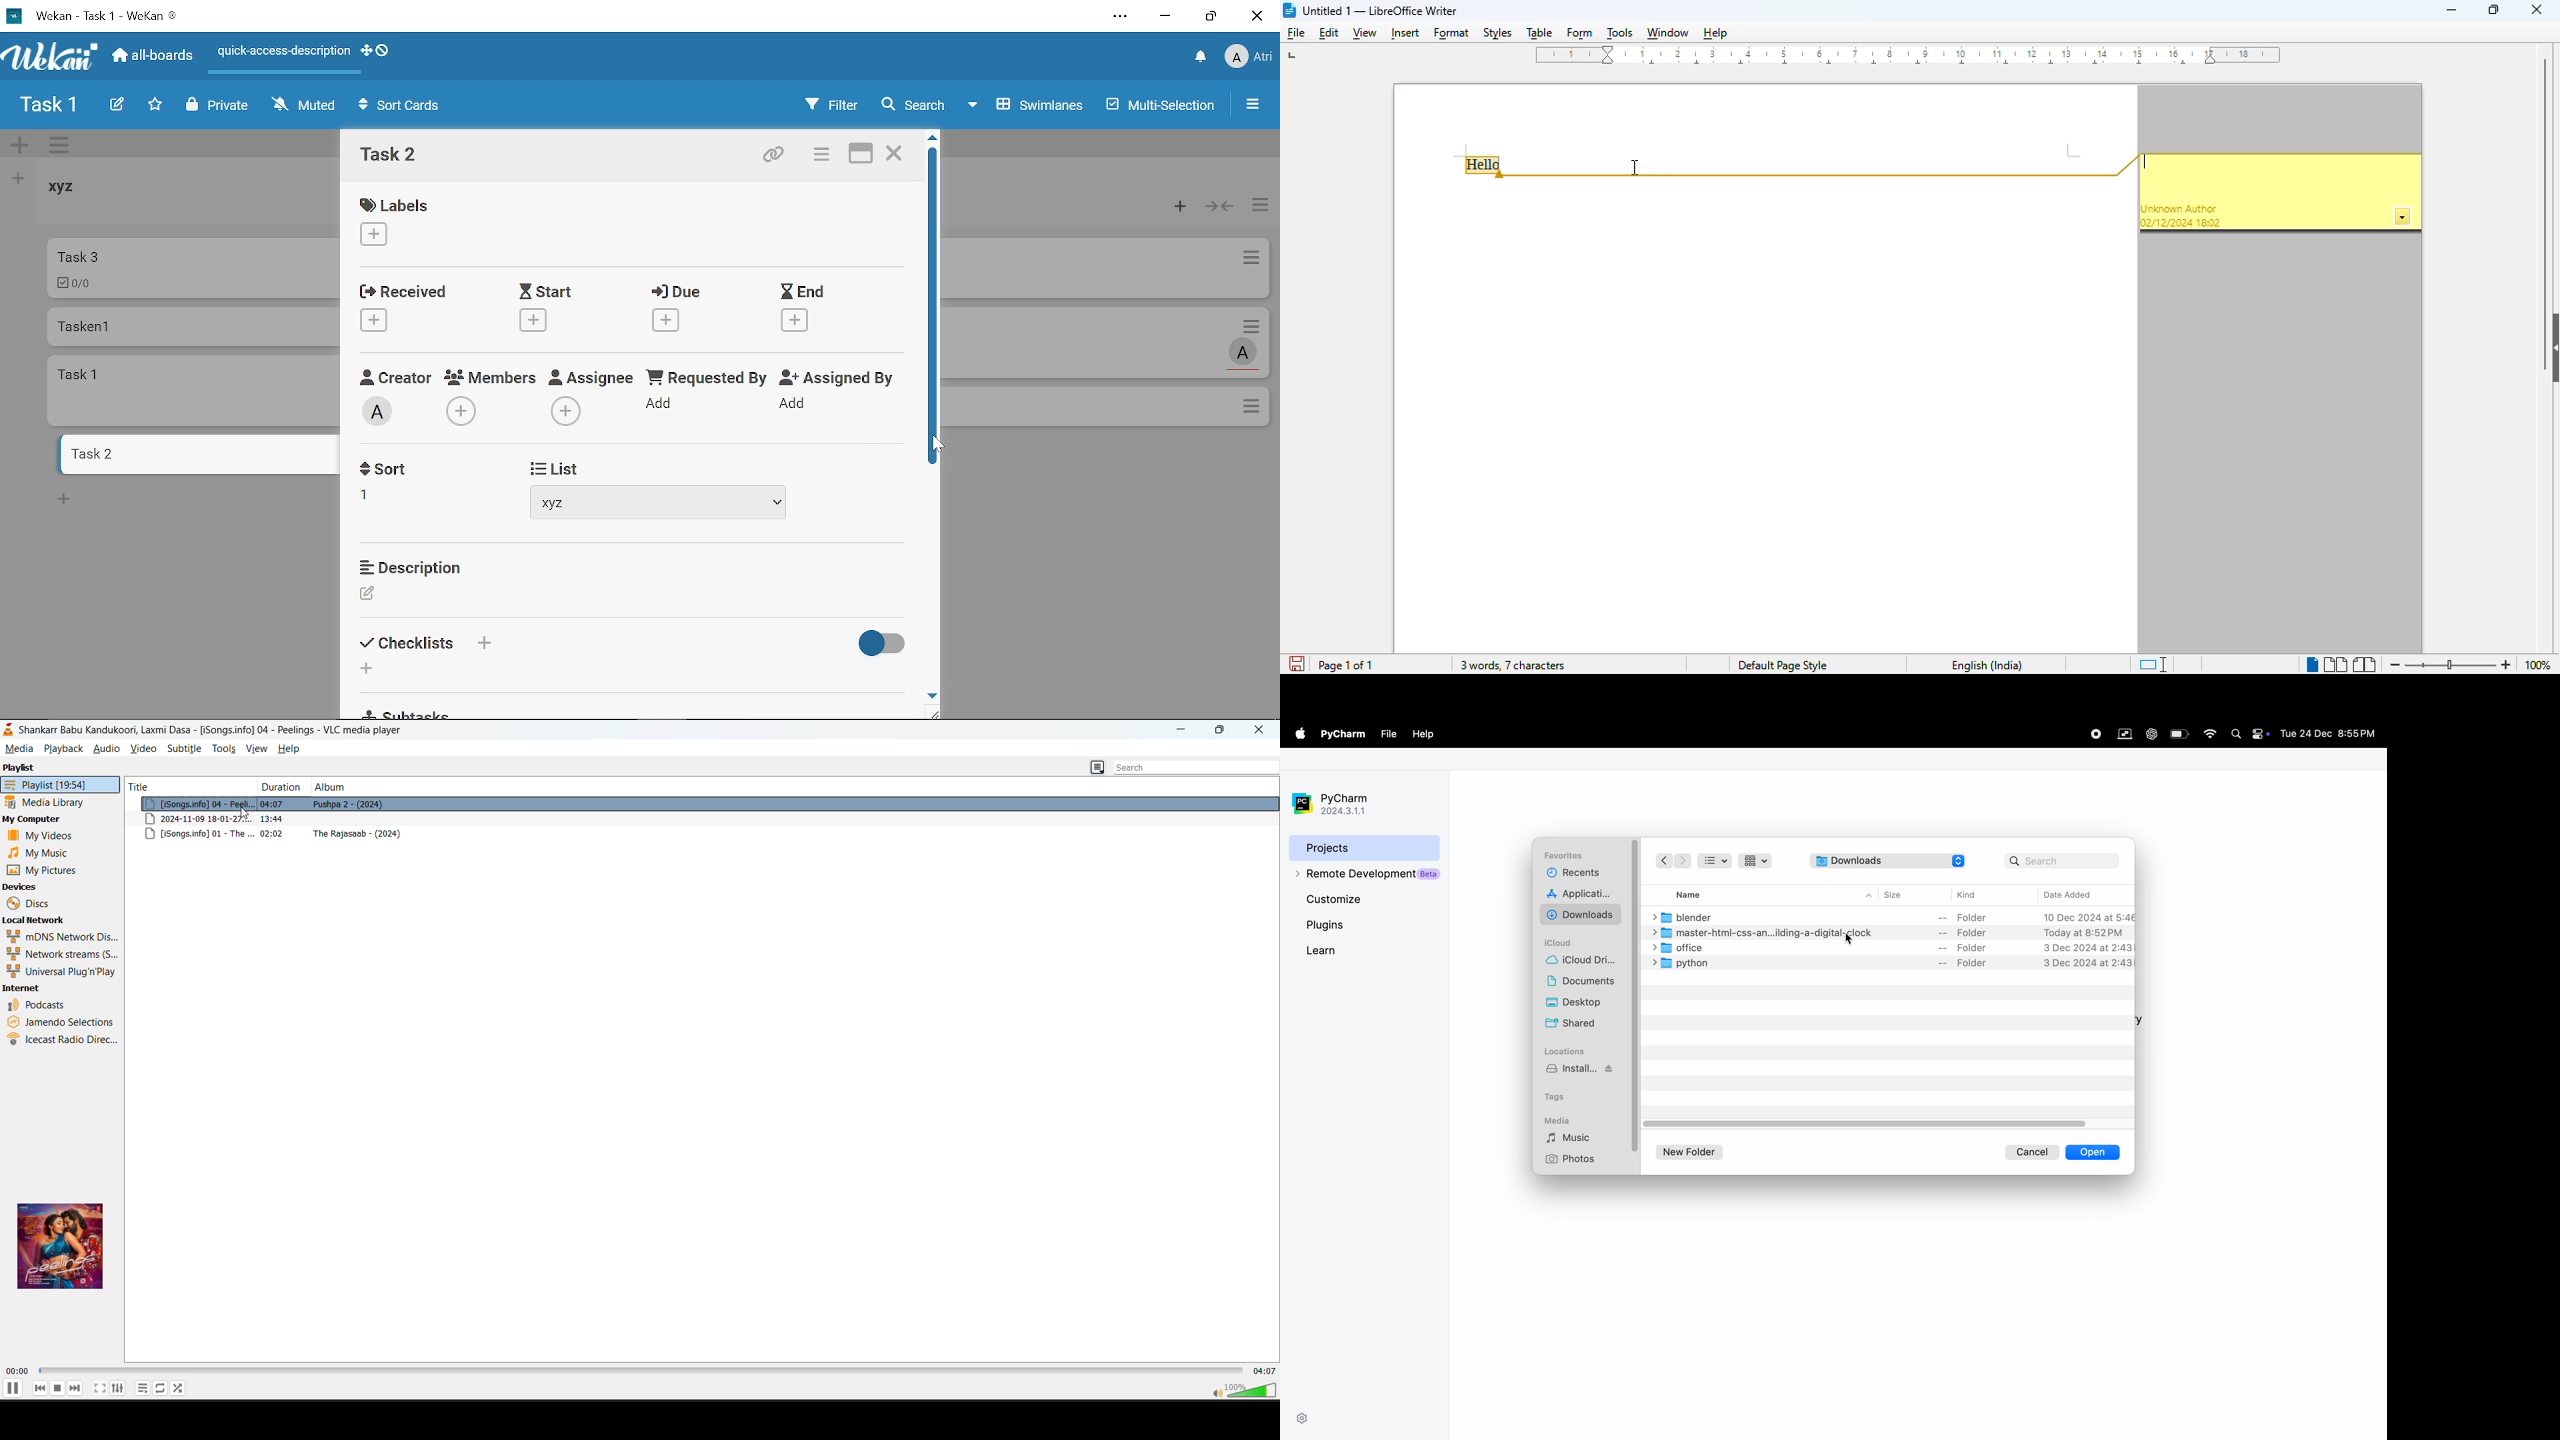  I want to click on zoom, so click(2450, 664).